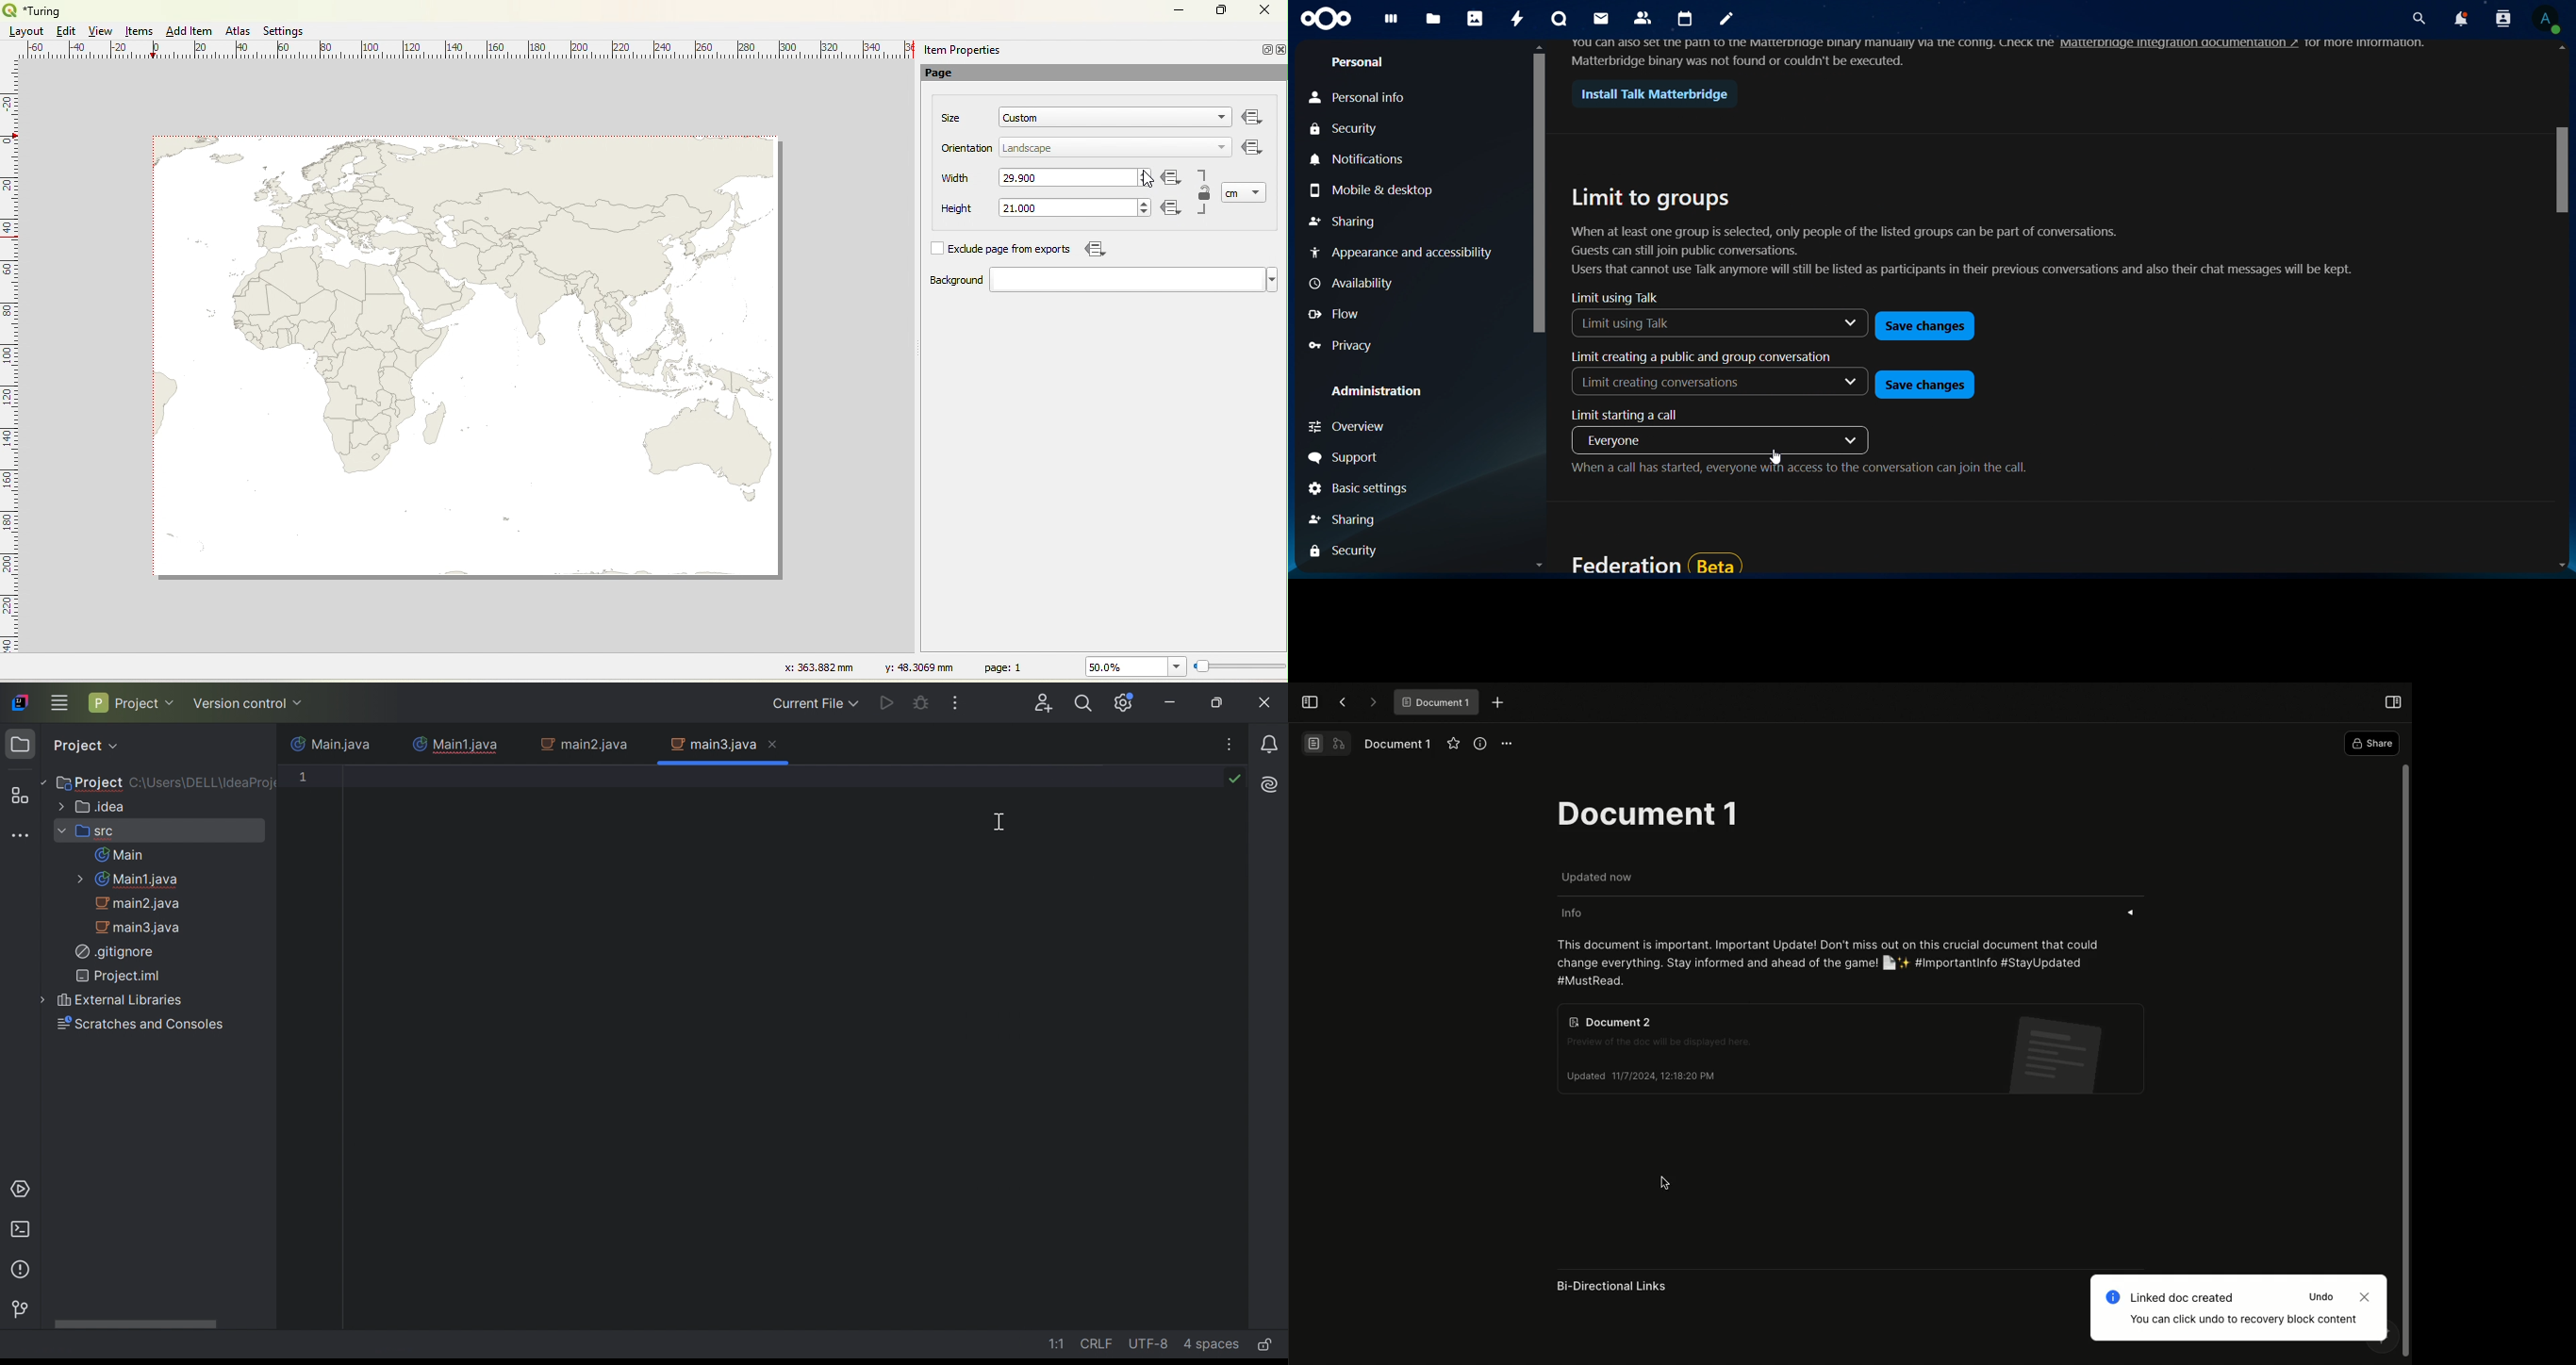 The image size is (2576, 1372). What do you see at coordinates (2379, 43) in the screenshot?
I see `more innovation` at bounding box center [2379, 43].